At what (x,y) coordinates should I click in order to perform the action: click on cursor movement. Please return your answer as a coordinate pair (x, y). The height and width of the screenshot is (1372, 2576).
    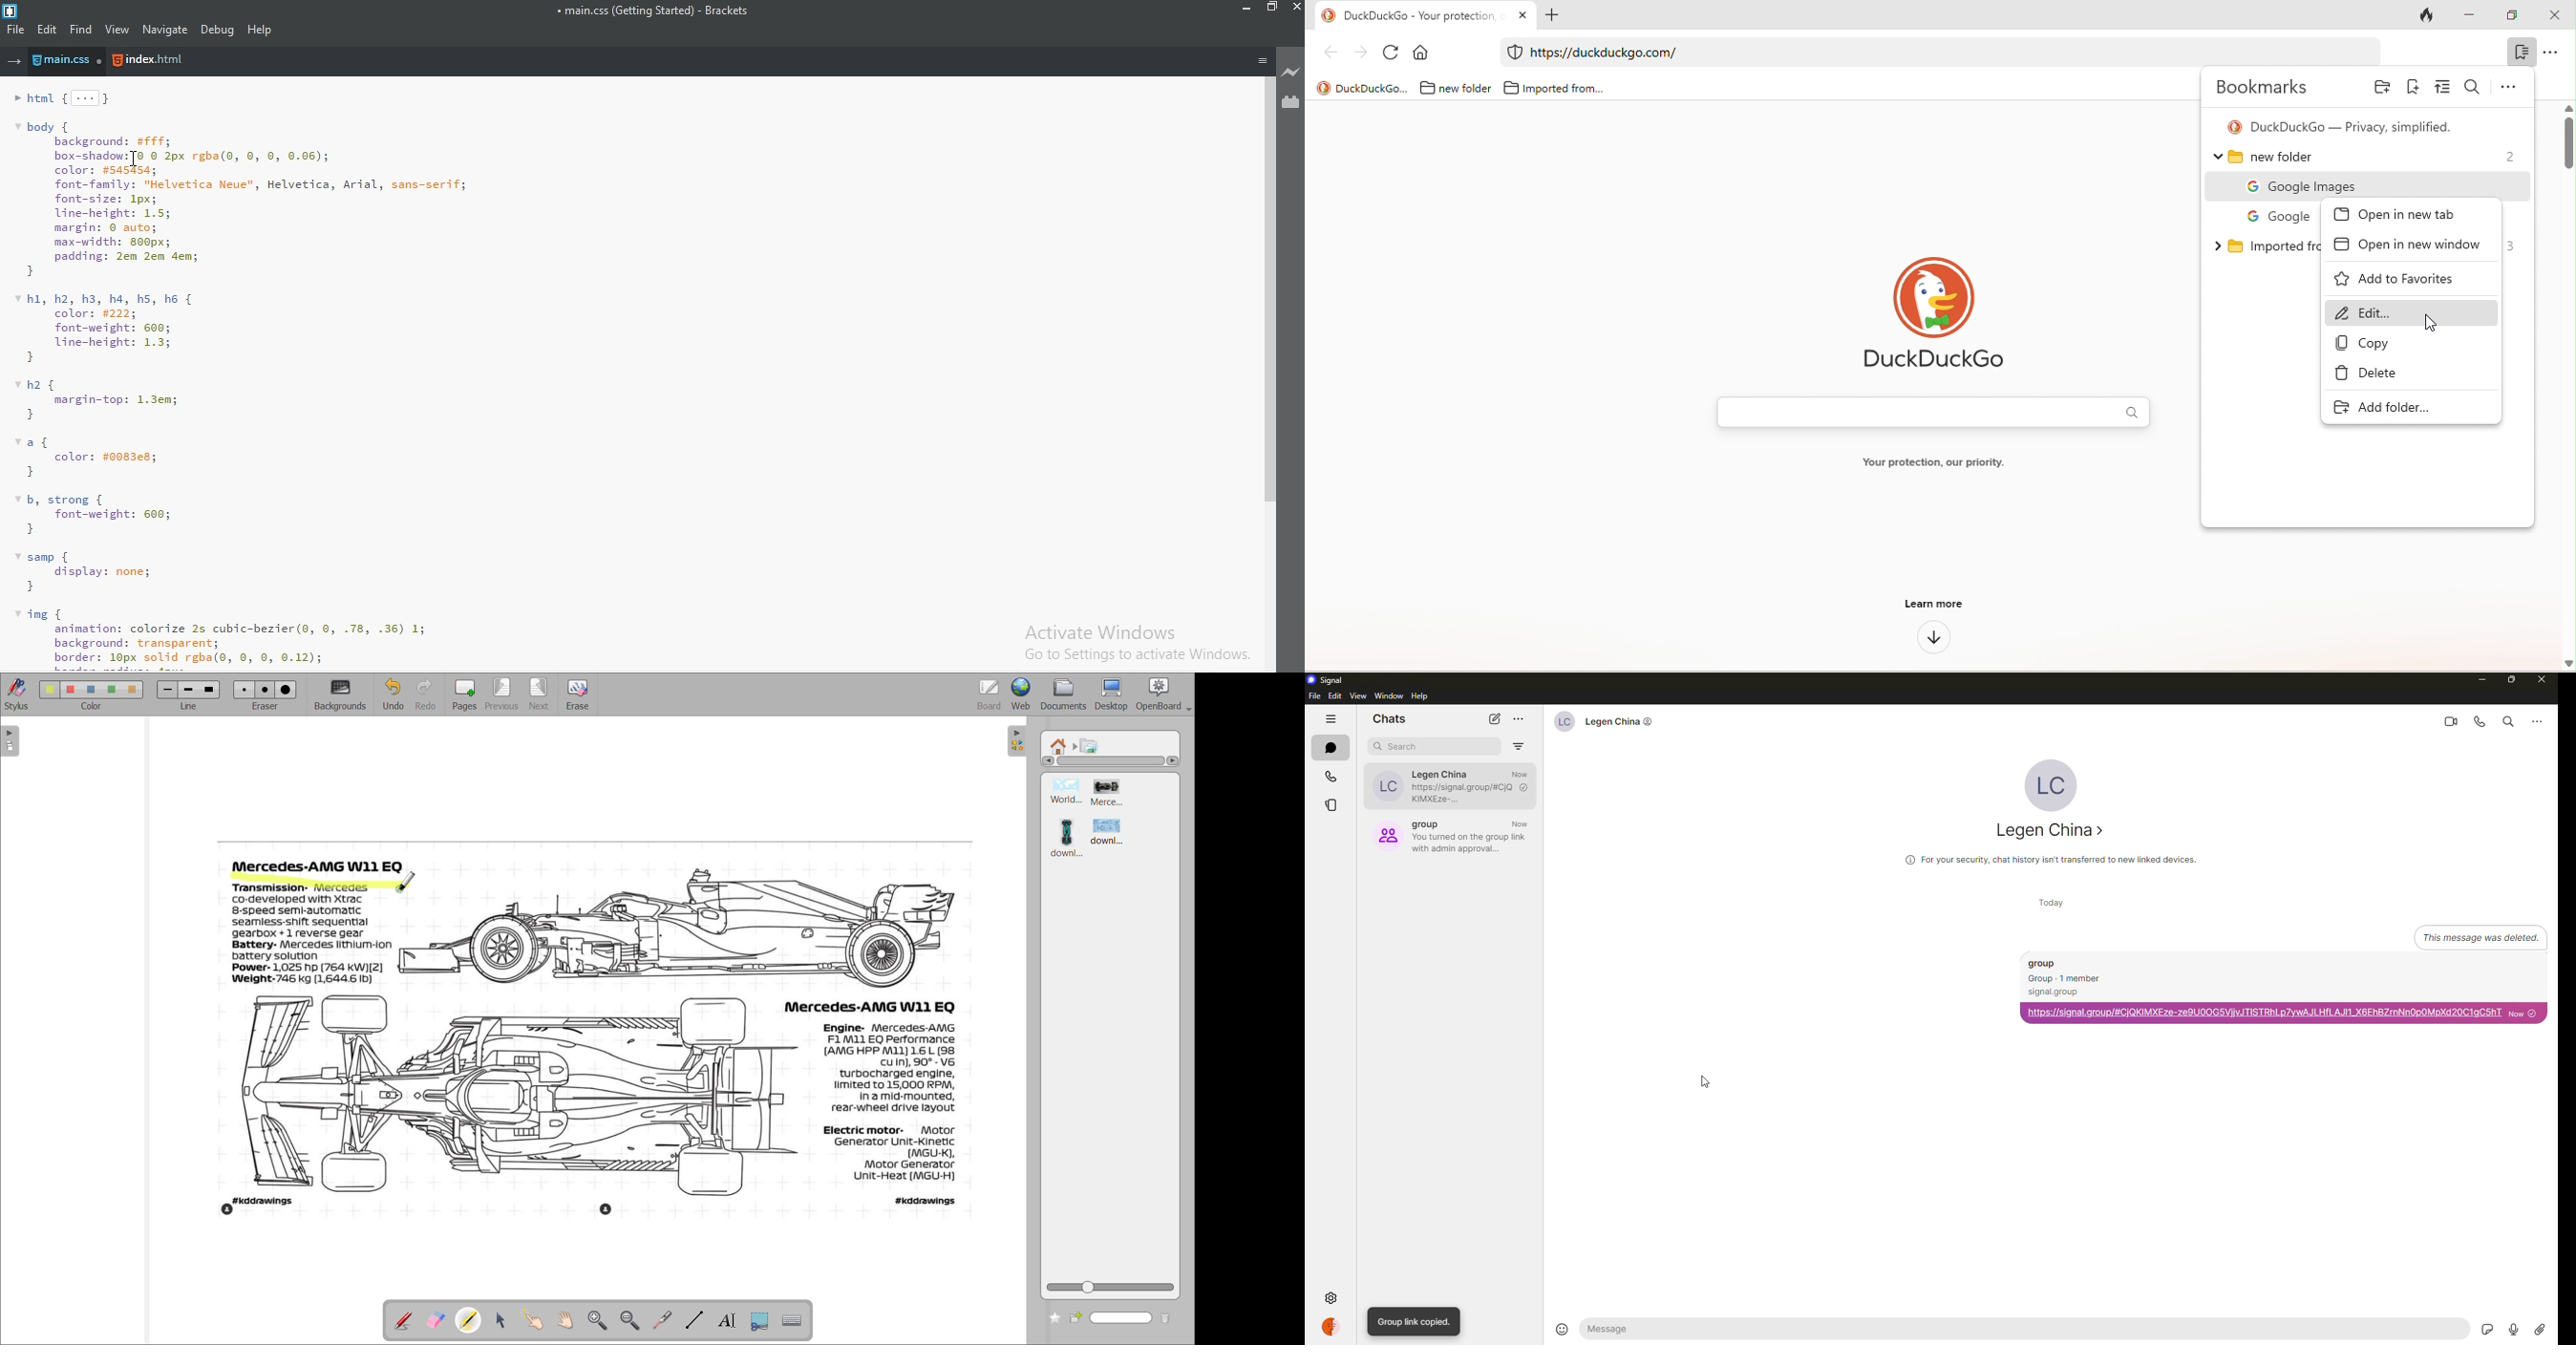
    Looking at the image, I should click on (2430, 322).